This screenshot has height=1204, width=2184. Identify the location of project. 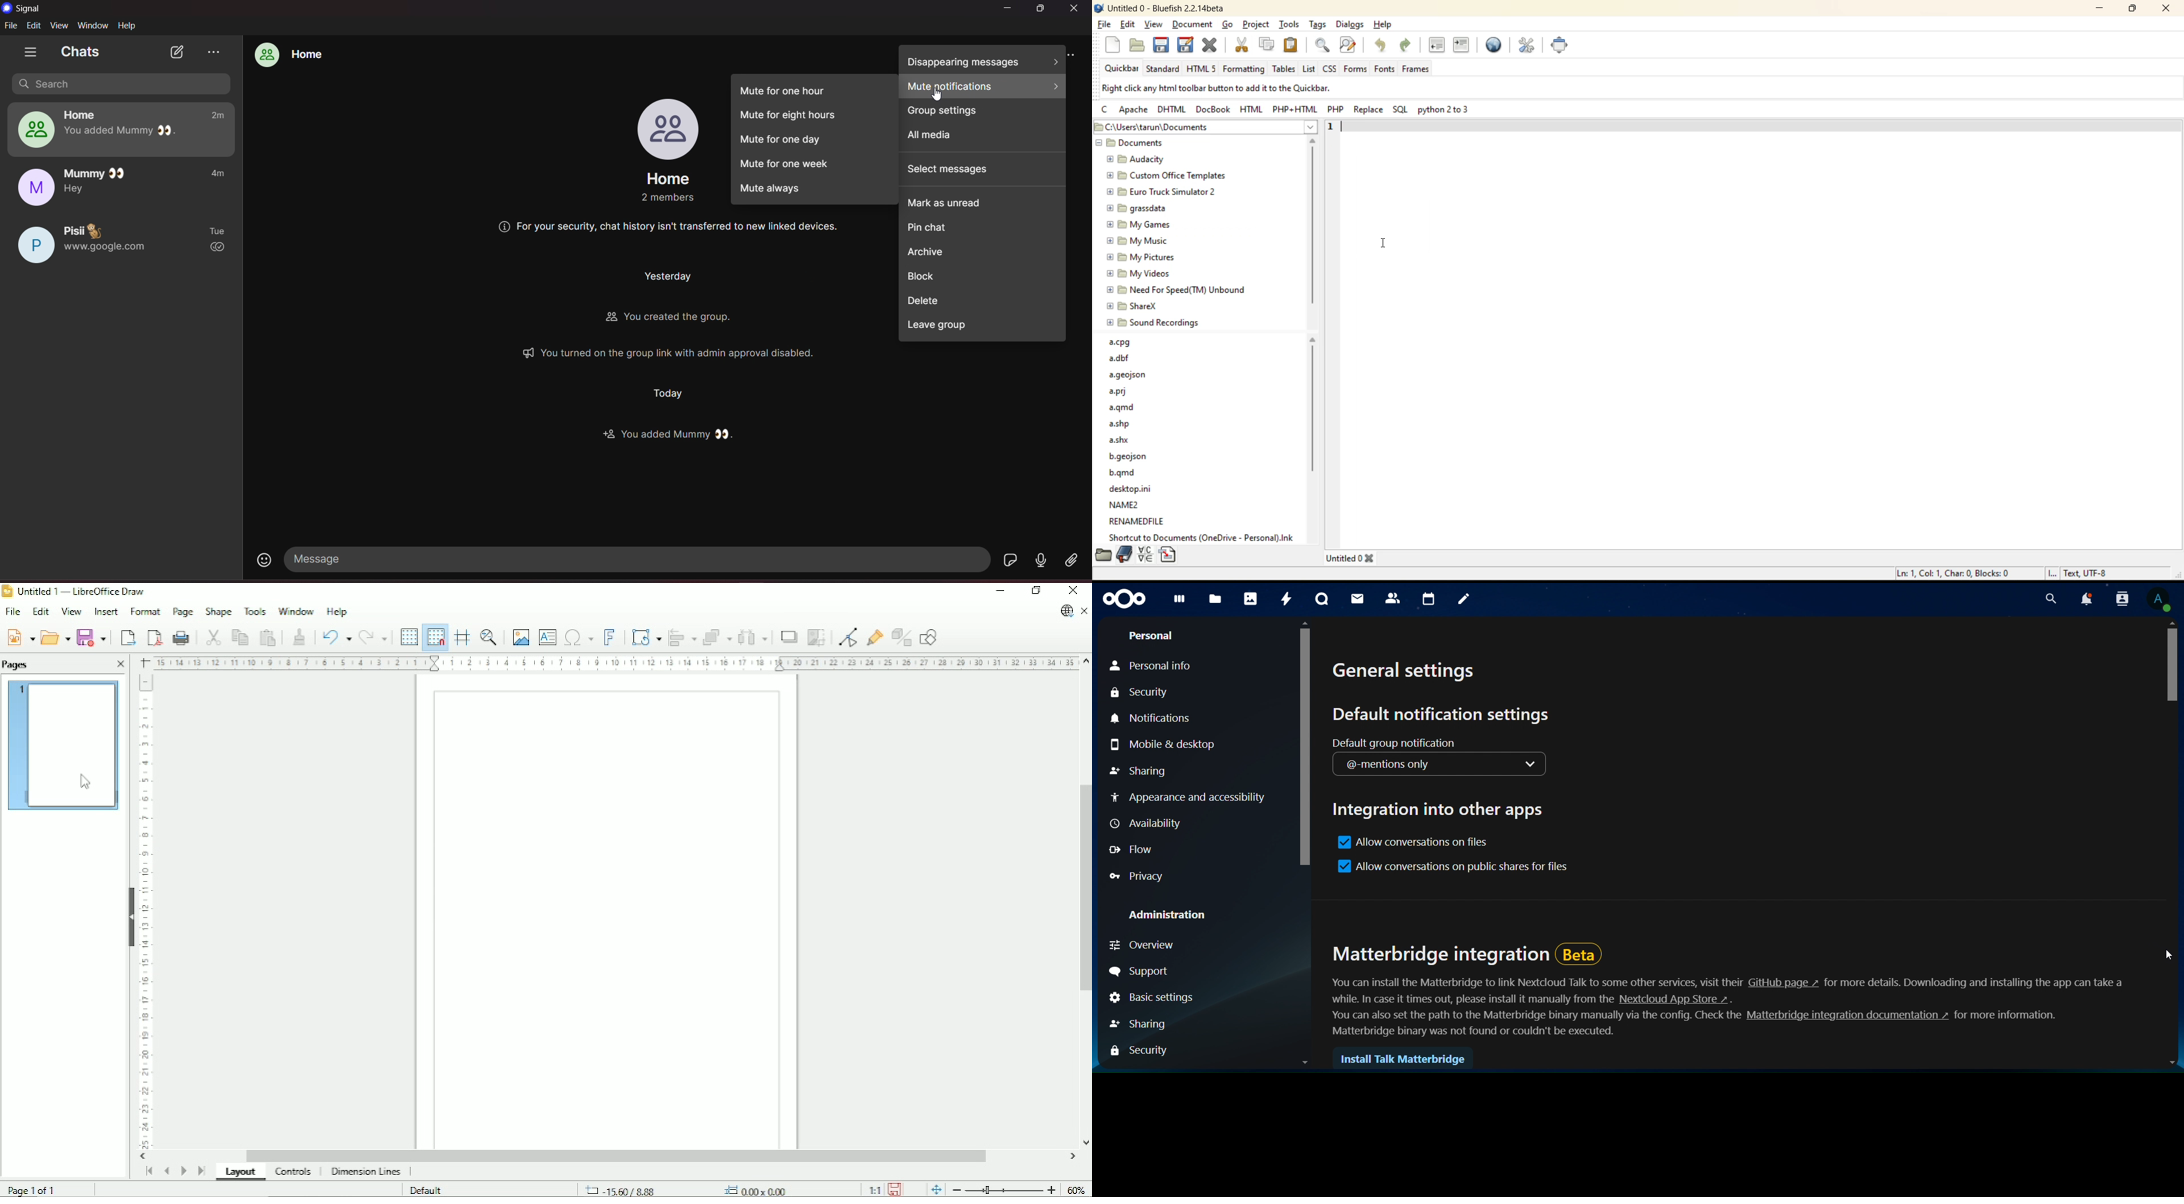
(1258, 24).